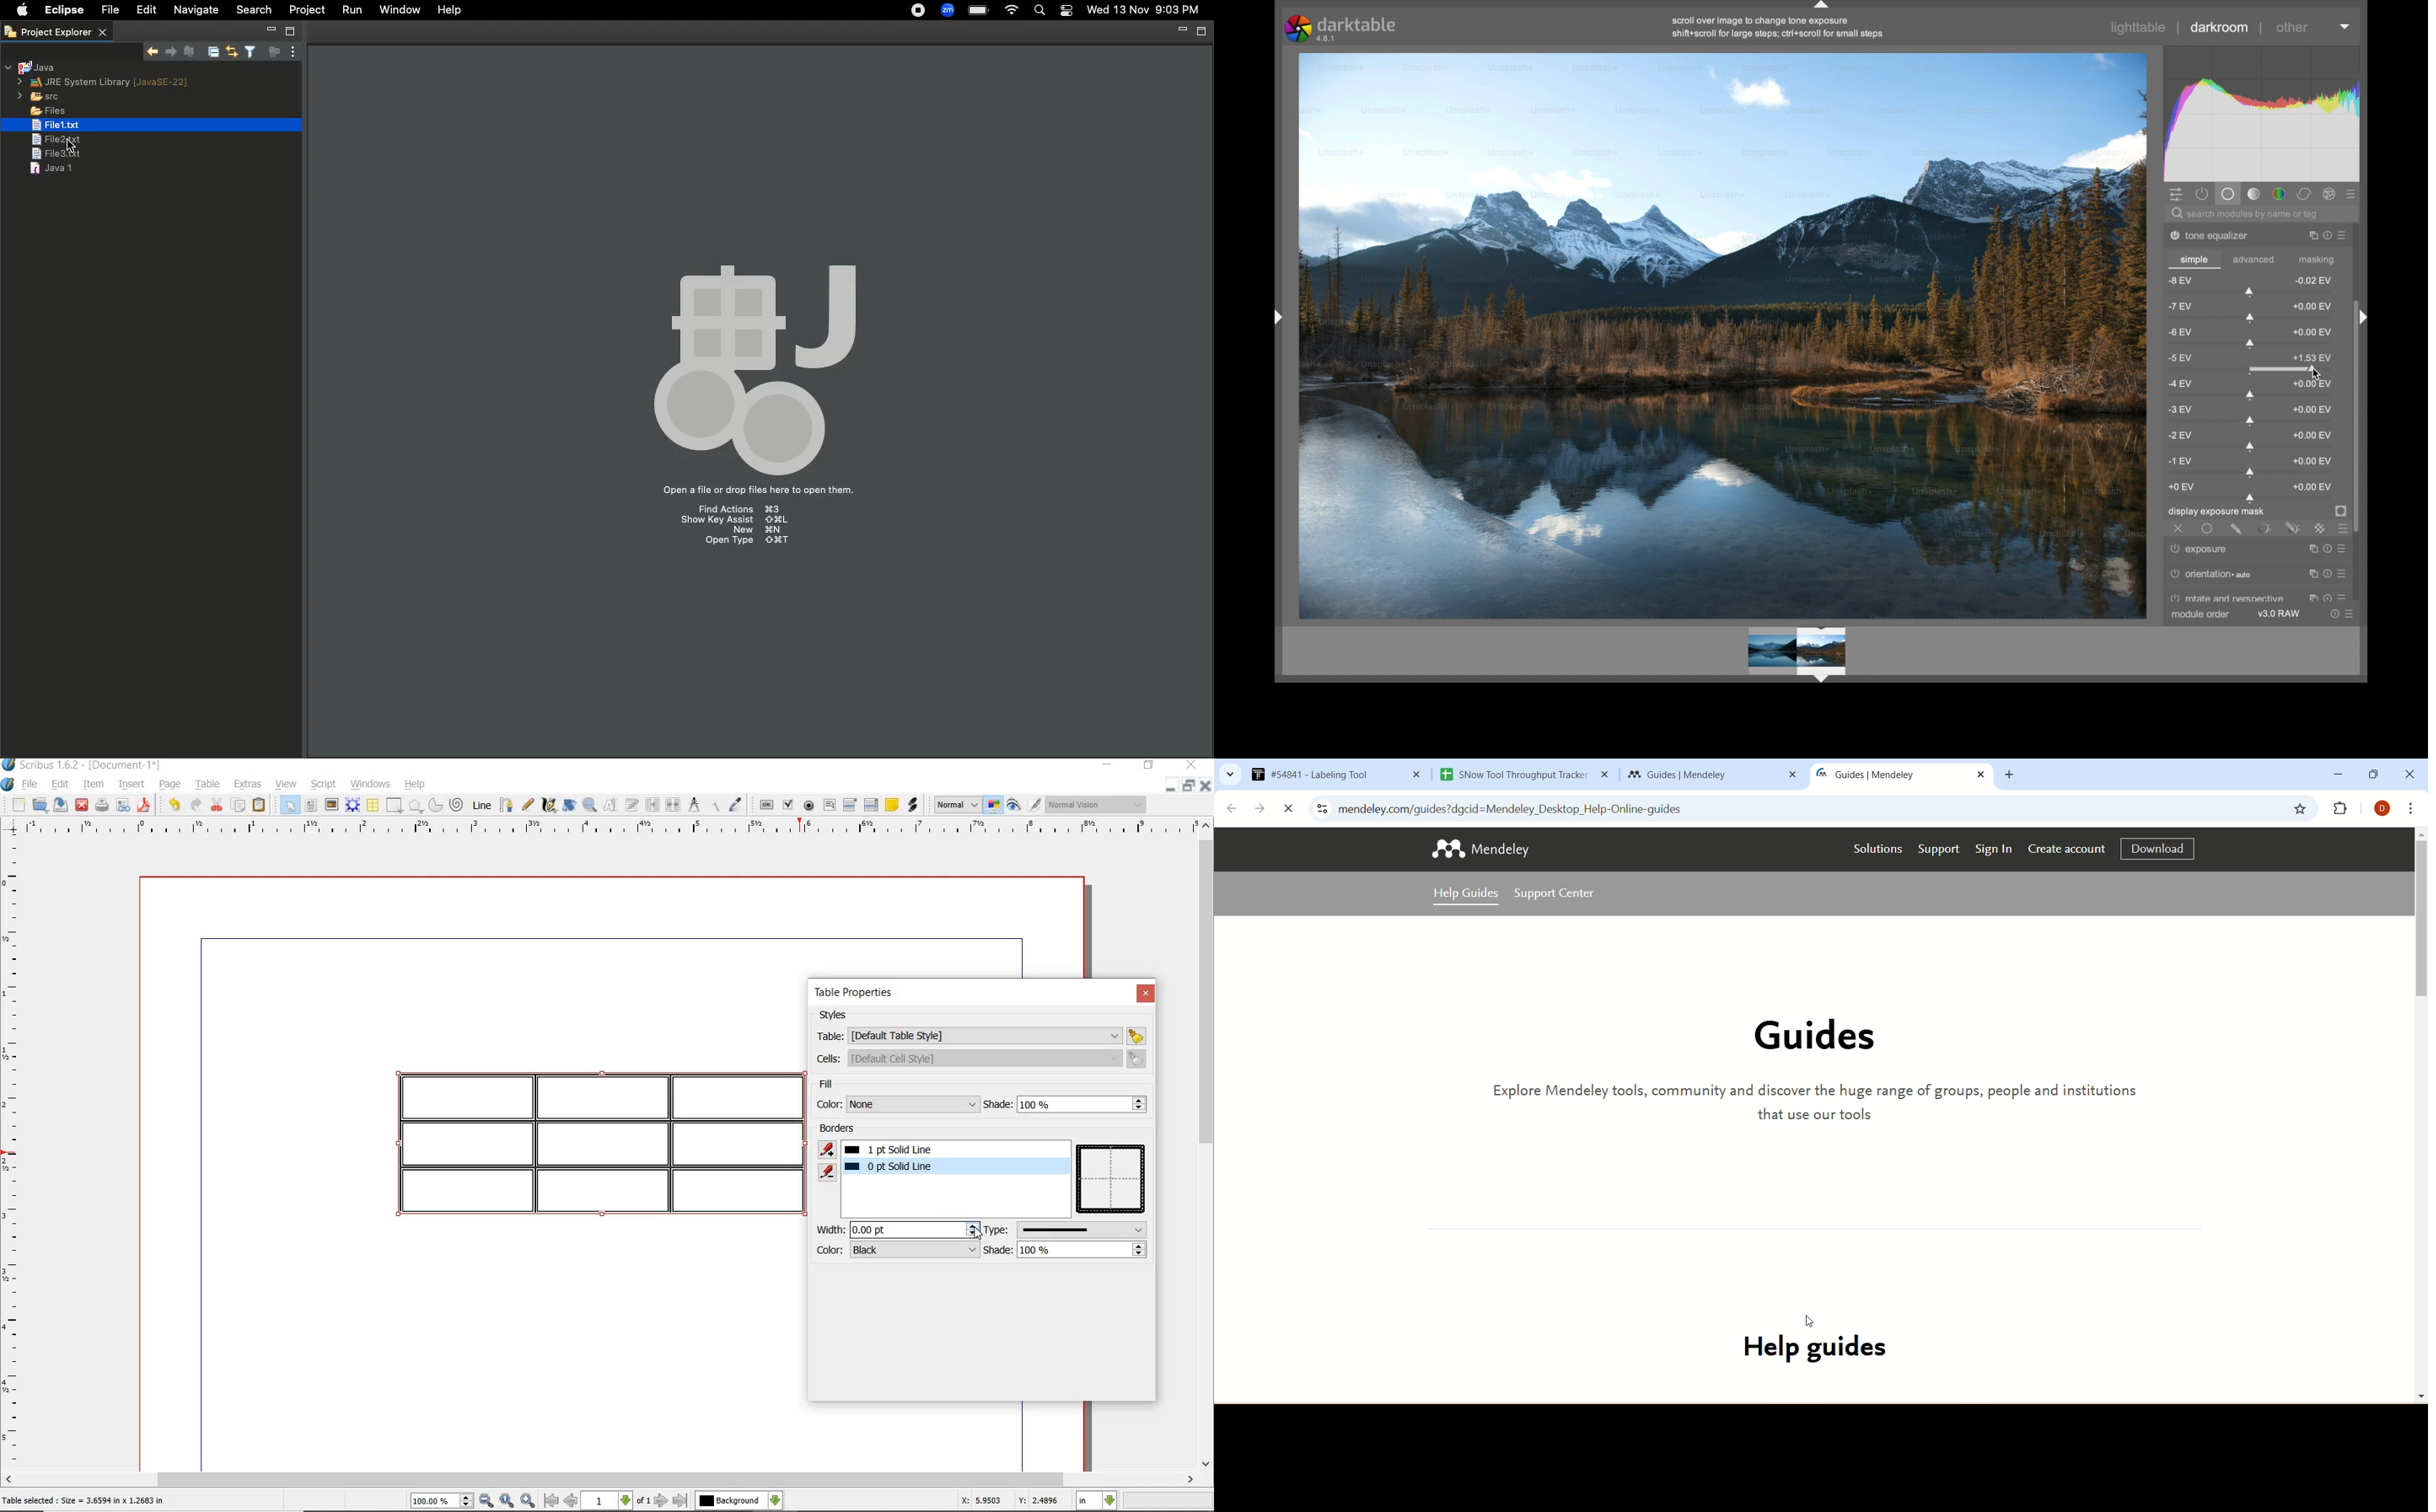  Describe the element at coordinates (846, 1086) in the screenshot. I see `fill` at that location.